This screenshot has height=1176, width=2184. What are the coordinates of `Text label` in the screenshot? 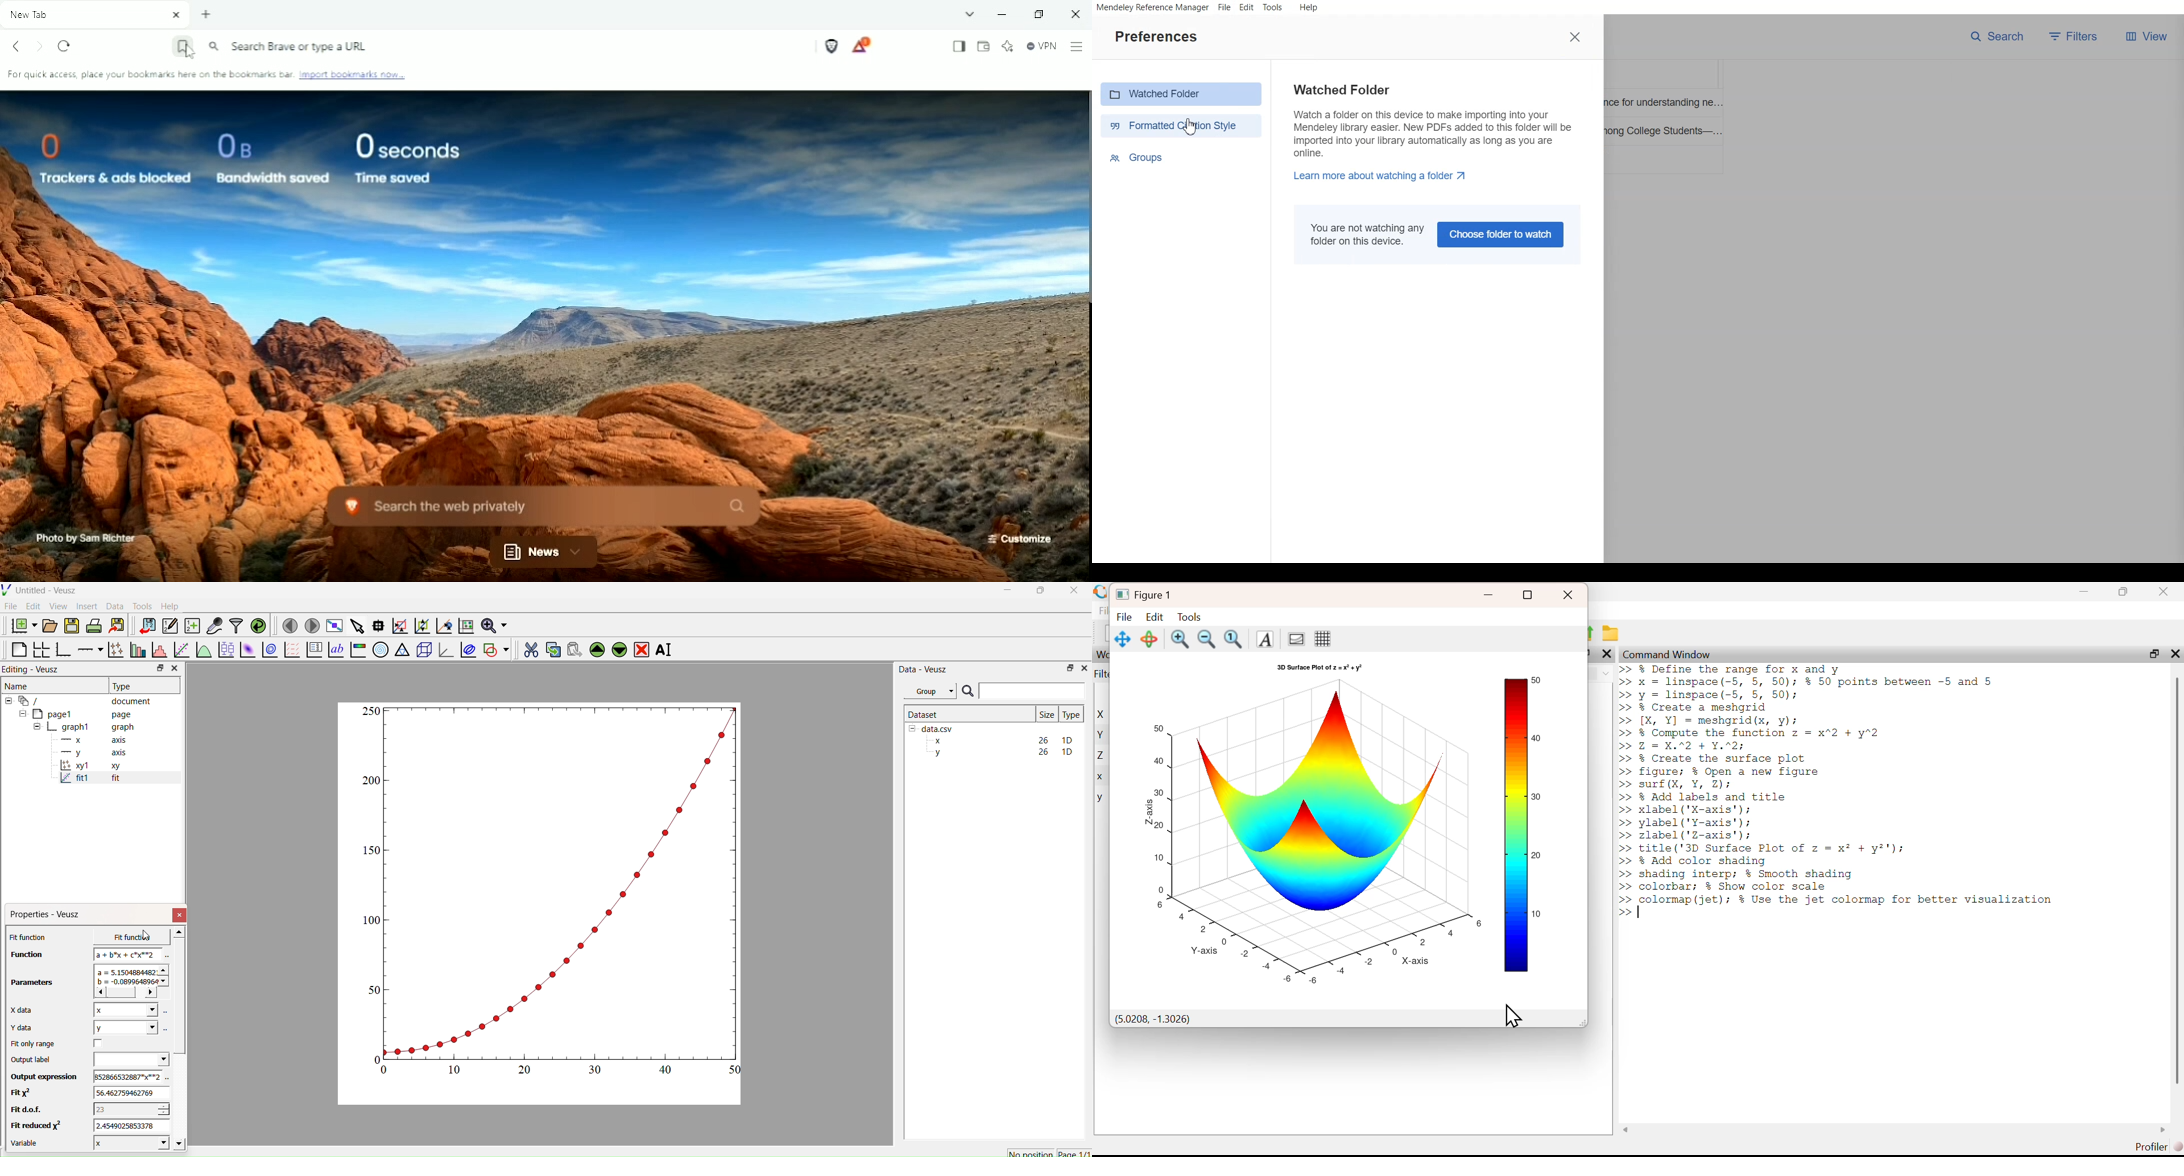 It's located at (335, 650).